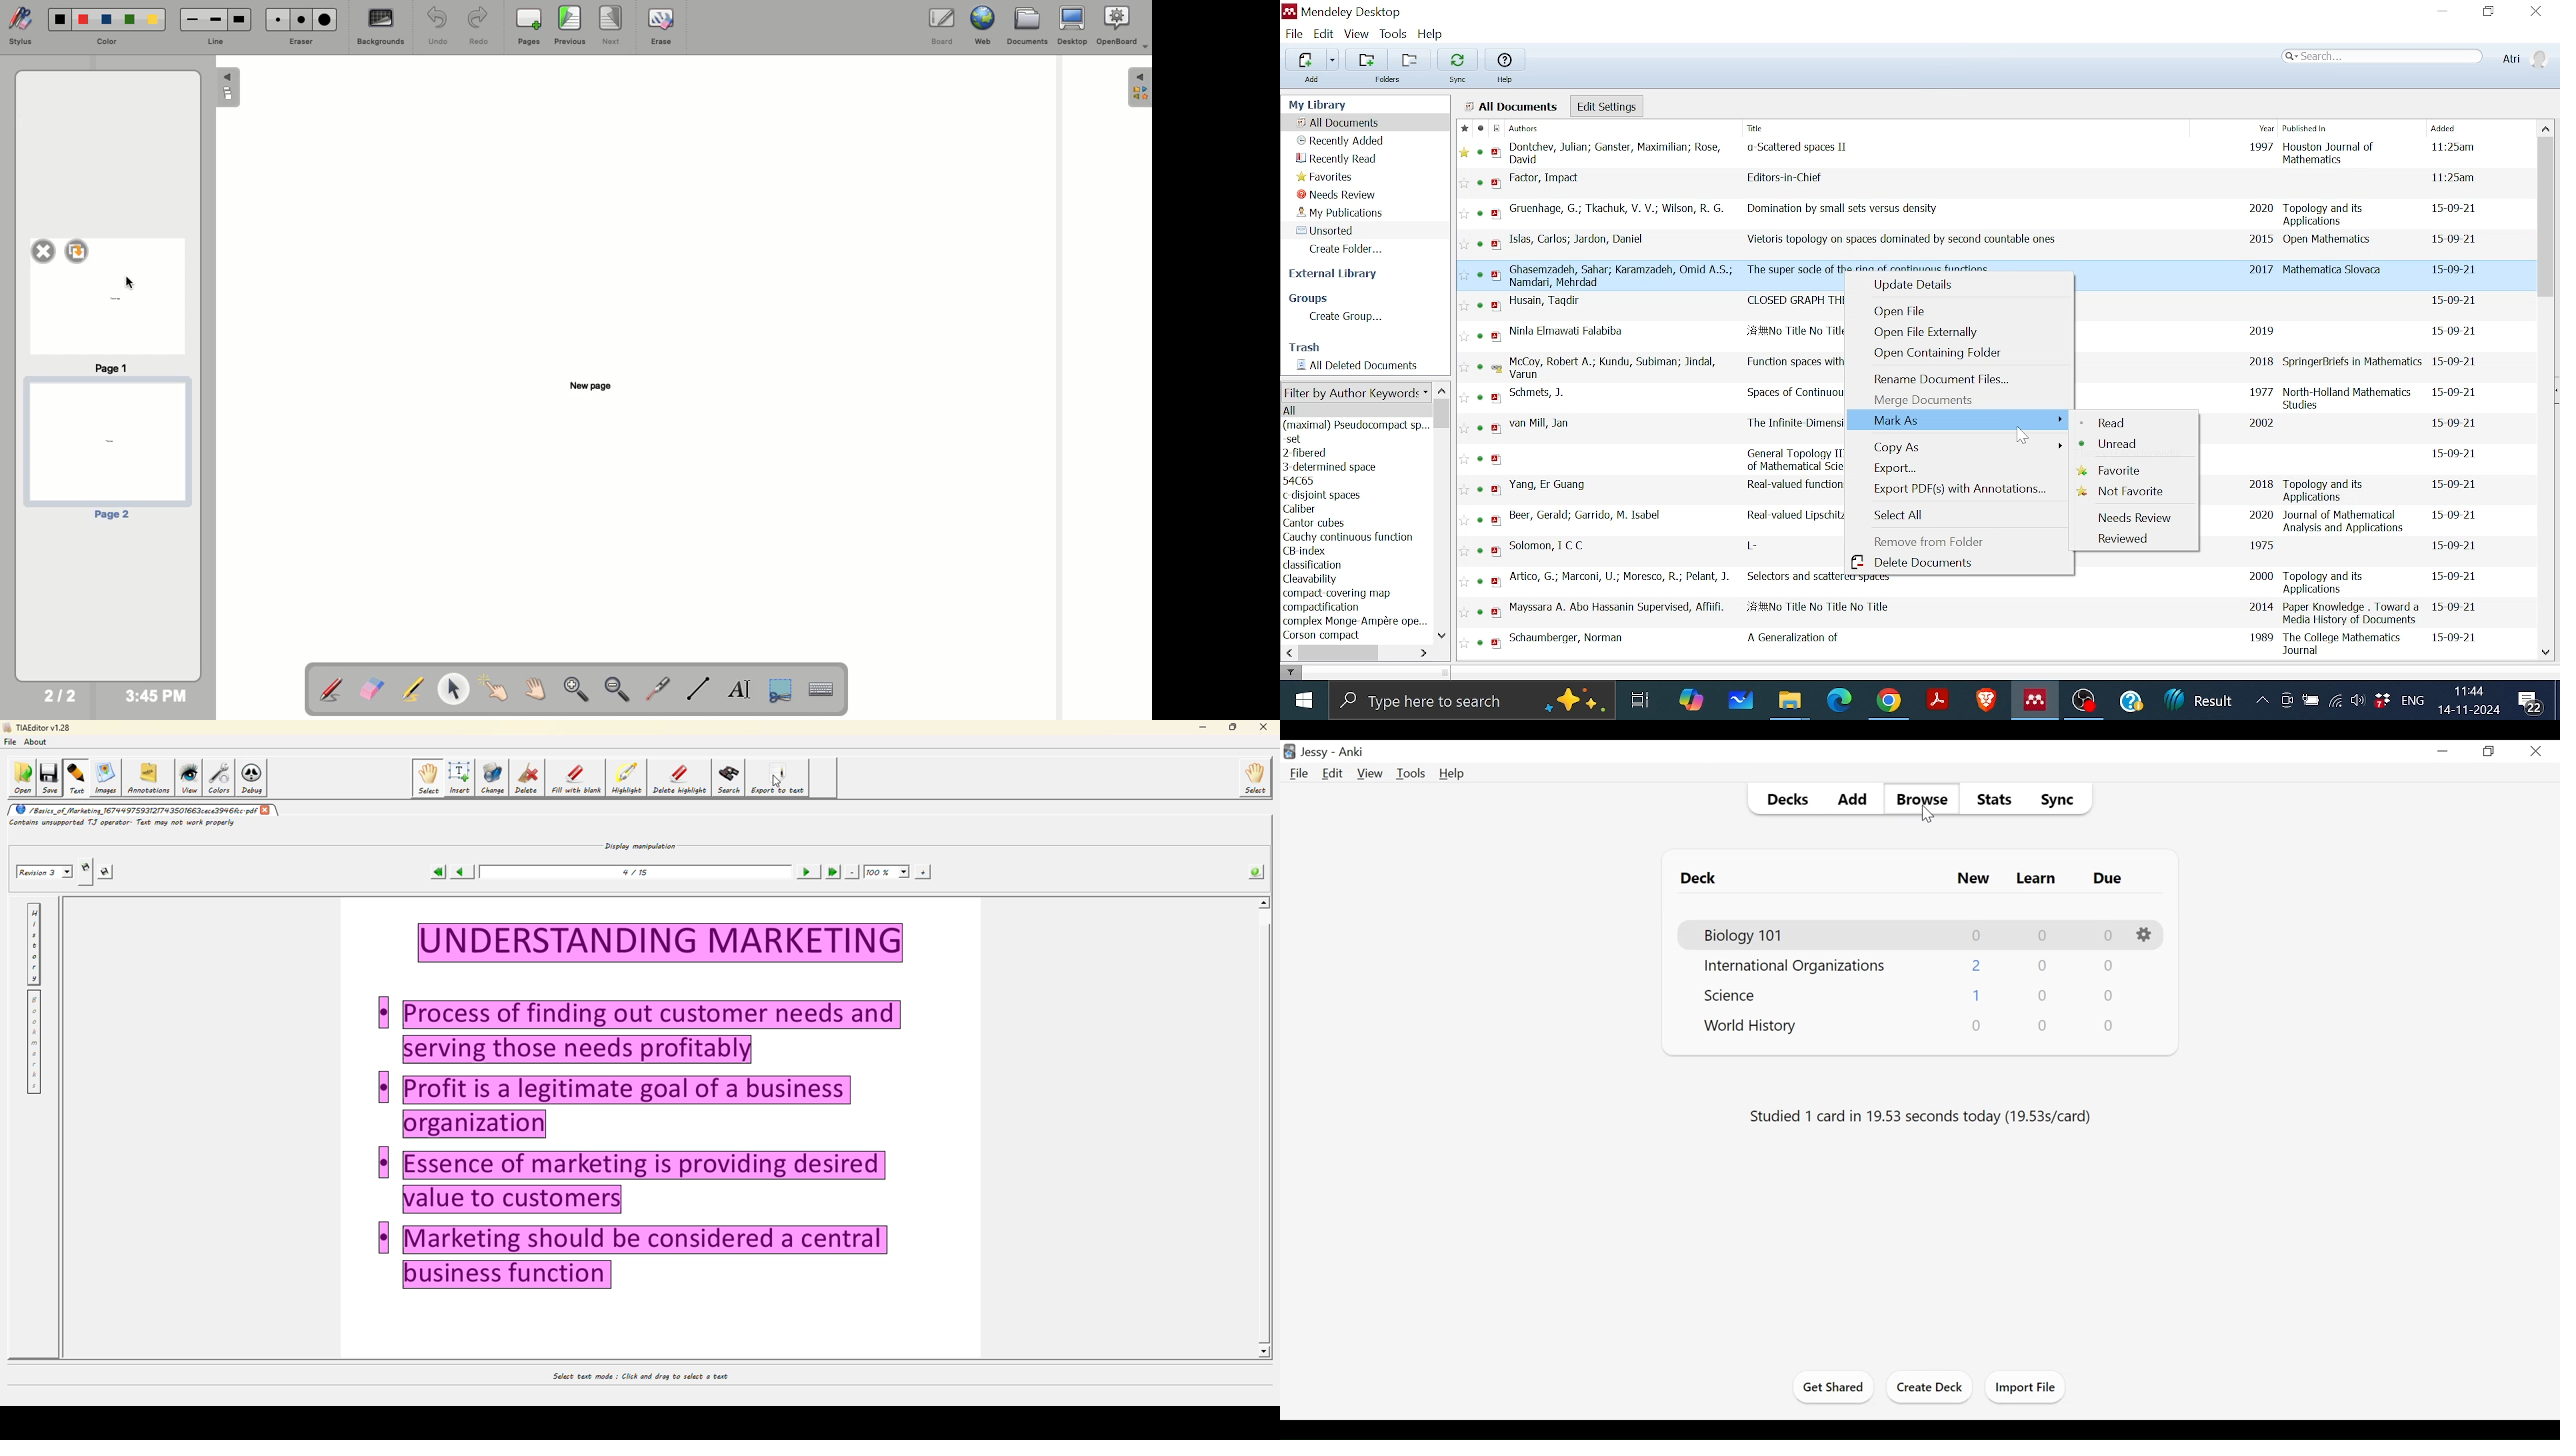 The width and height of the screenshot is (2576, 1456). I want to click on Create Deck, so click(1929, 1389).